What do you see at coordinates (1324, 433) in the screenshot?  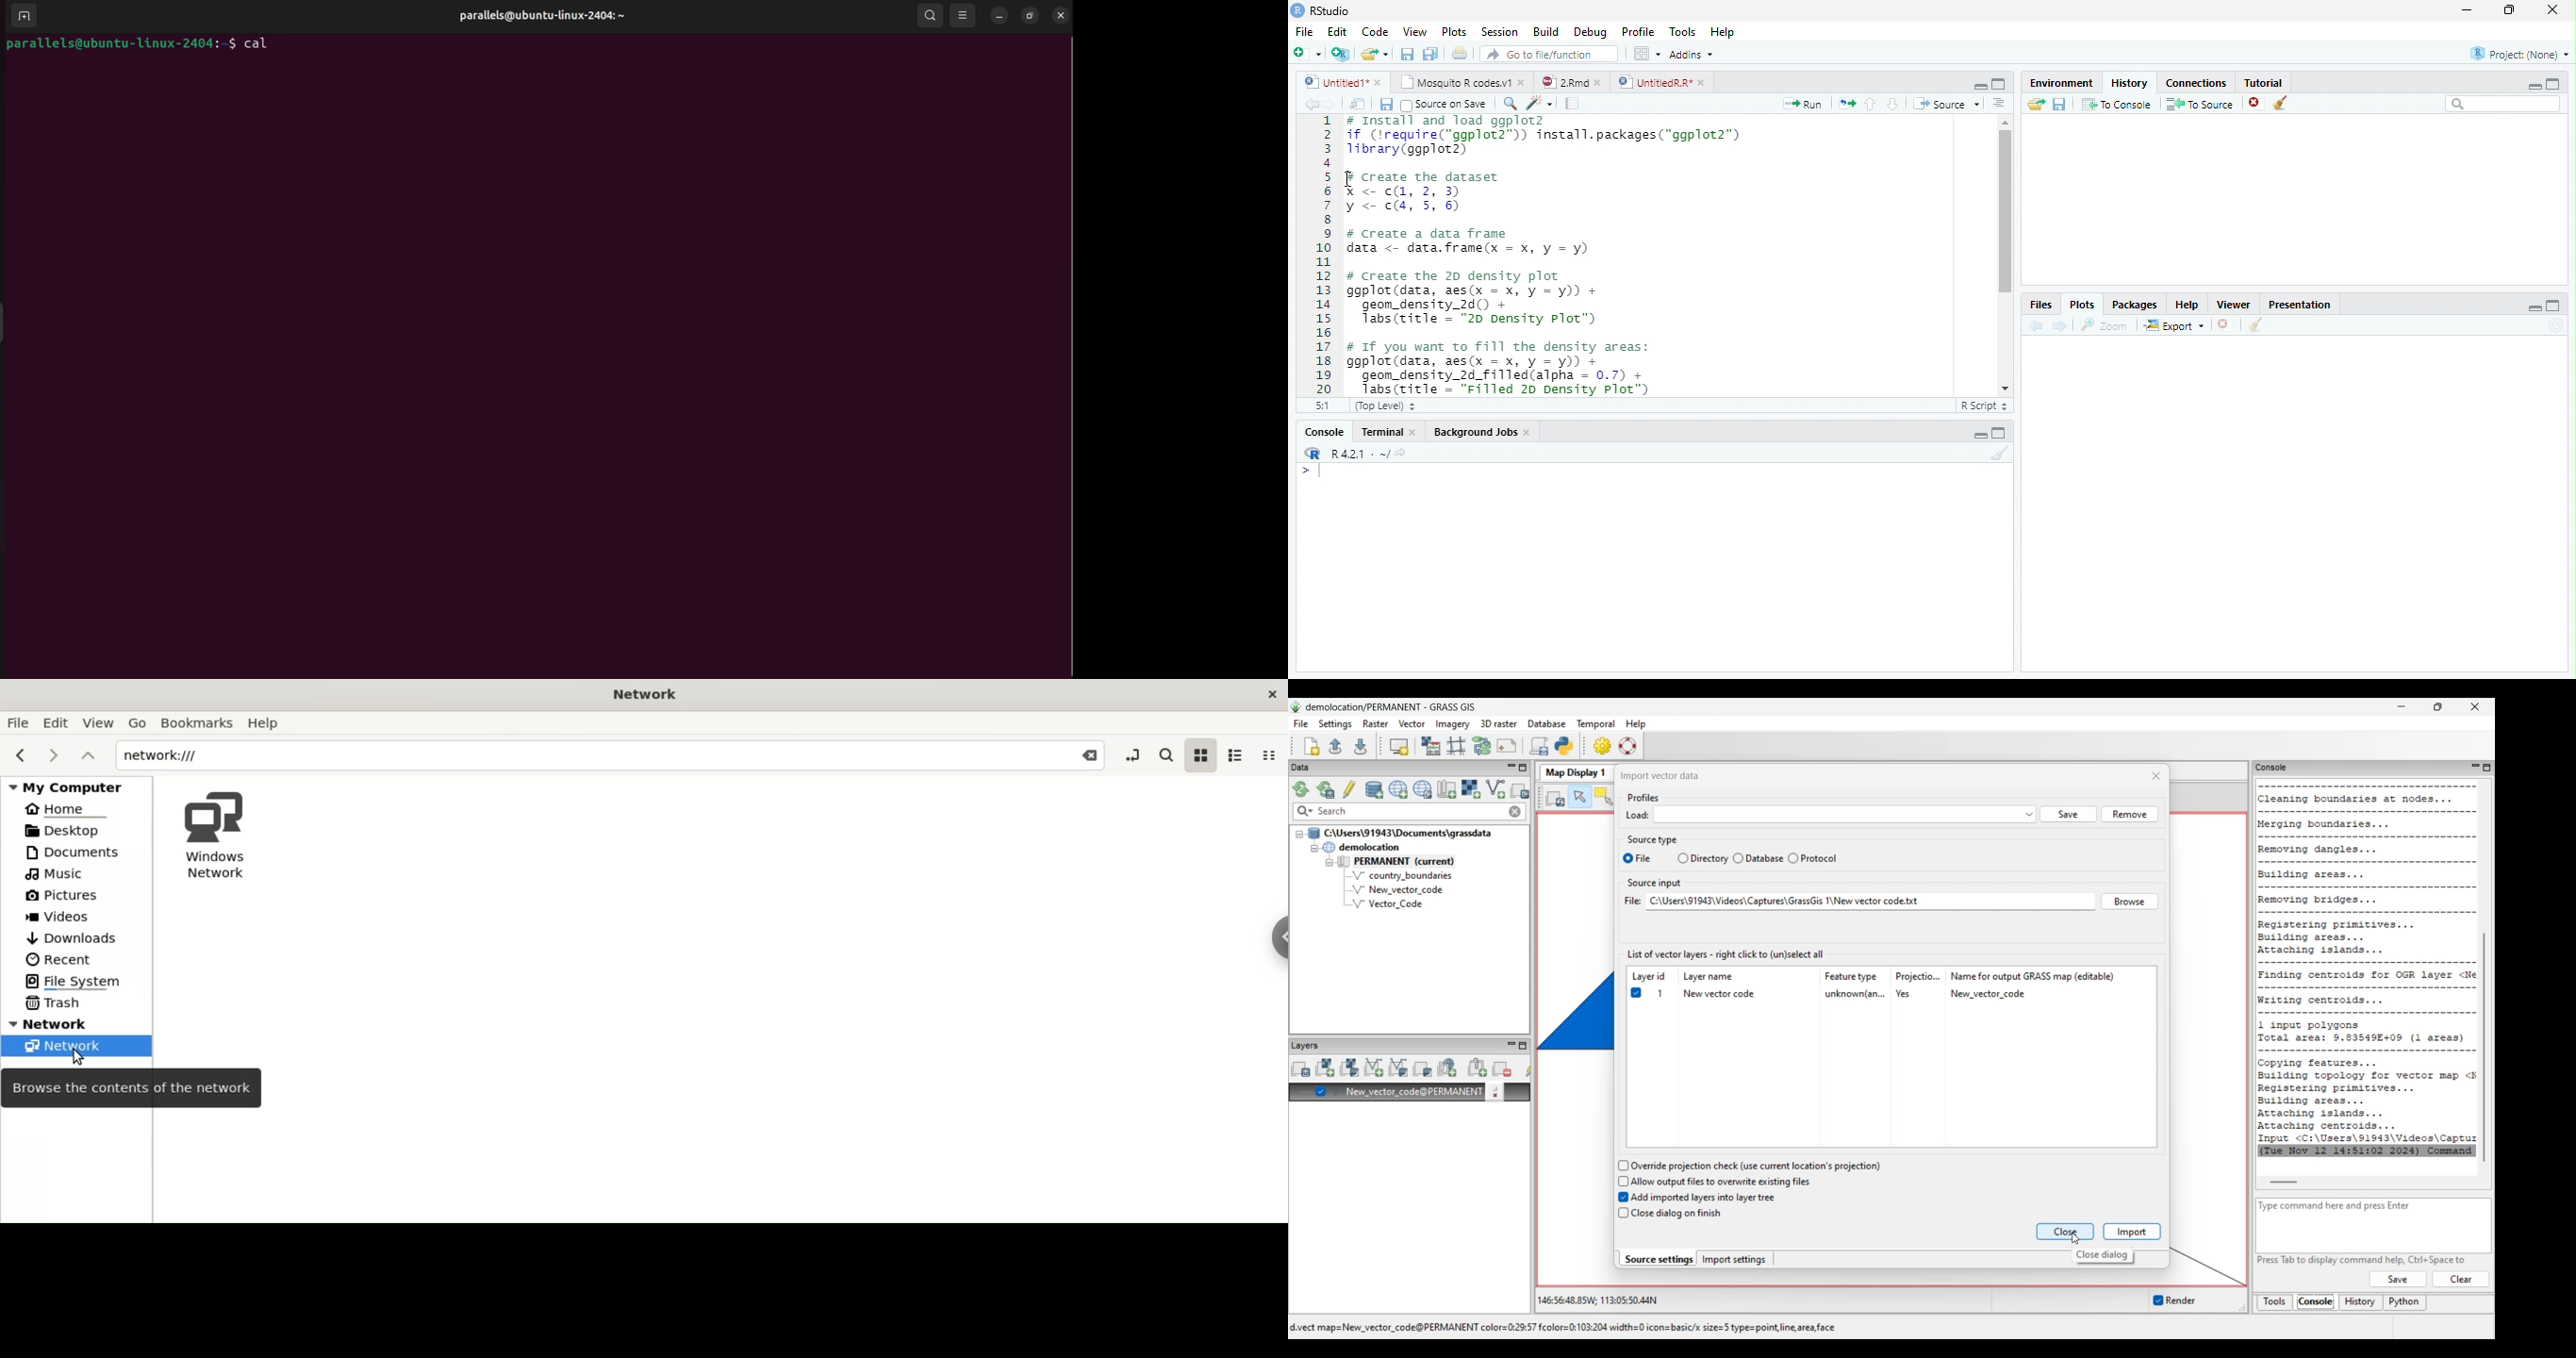 I see `Console` at bounding box center [1324, 433].